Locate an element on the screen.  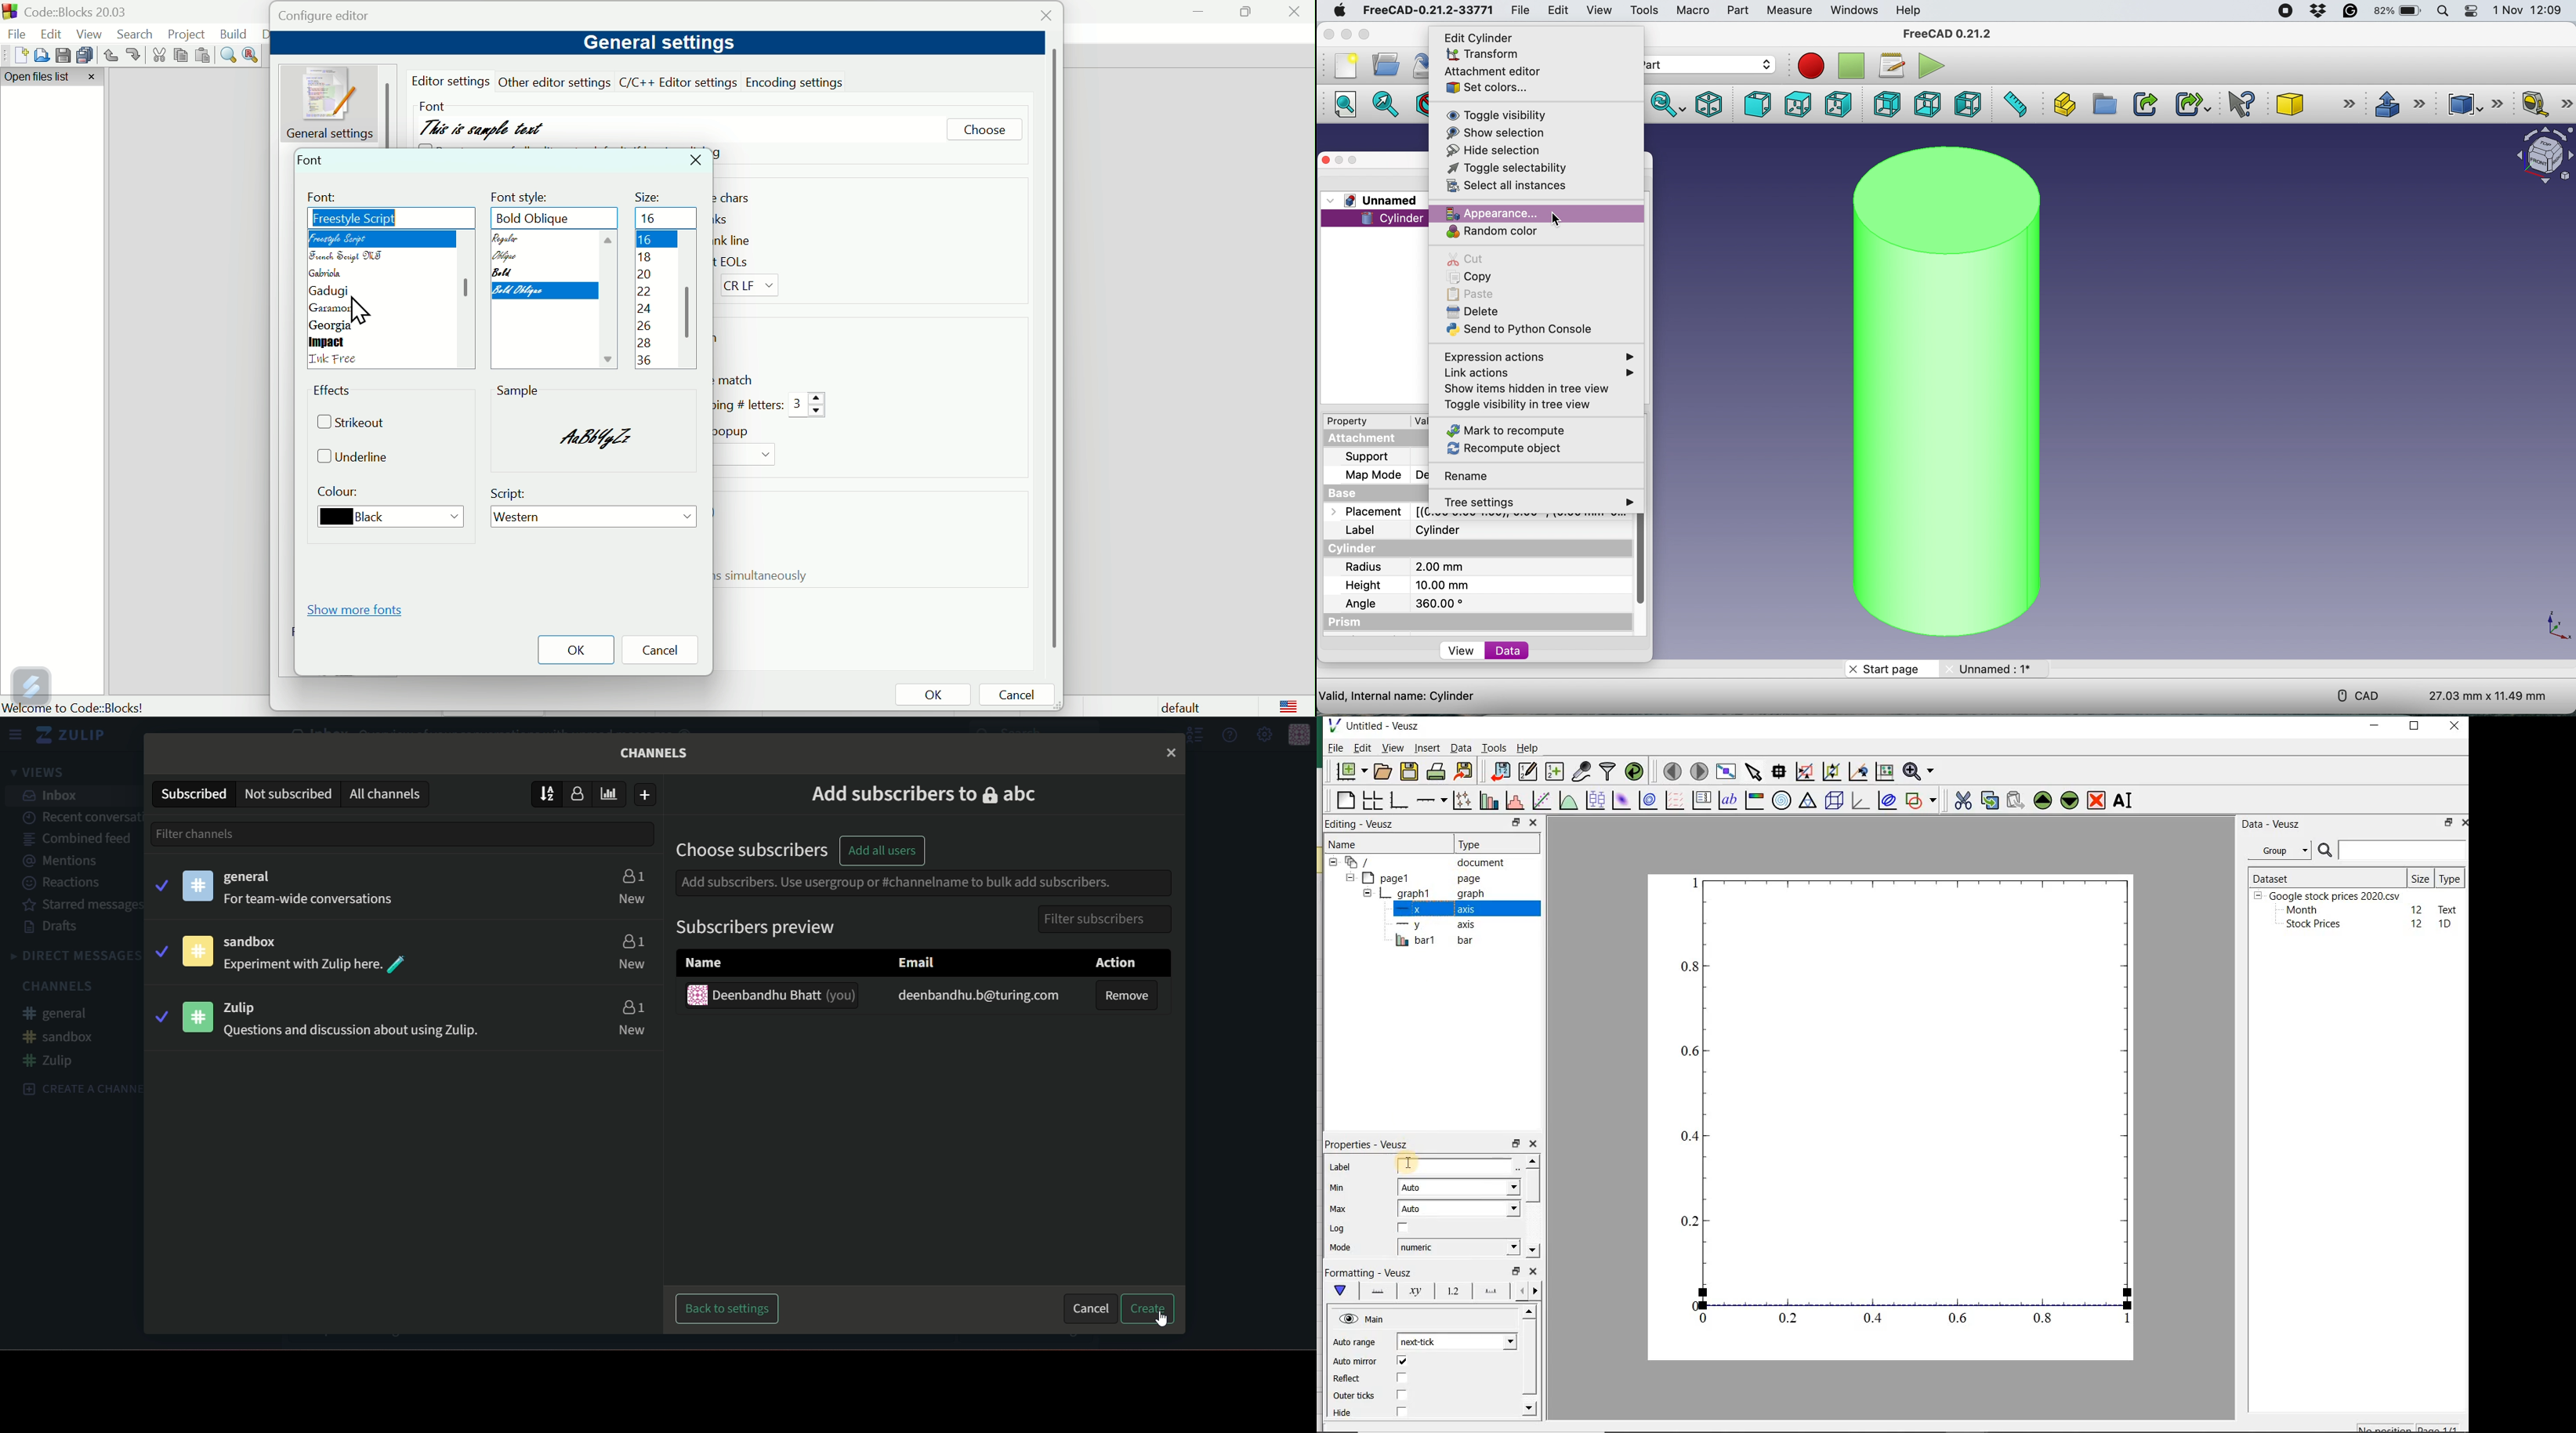
Open file is located at coordinates (39, 55).